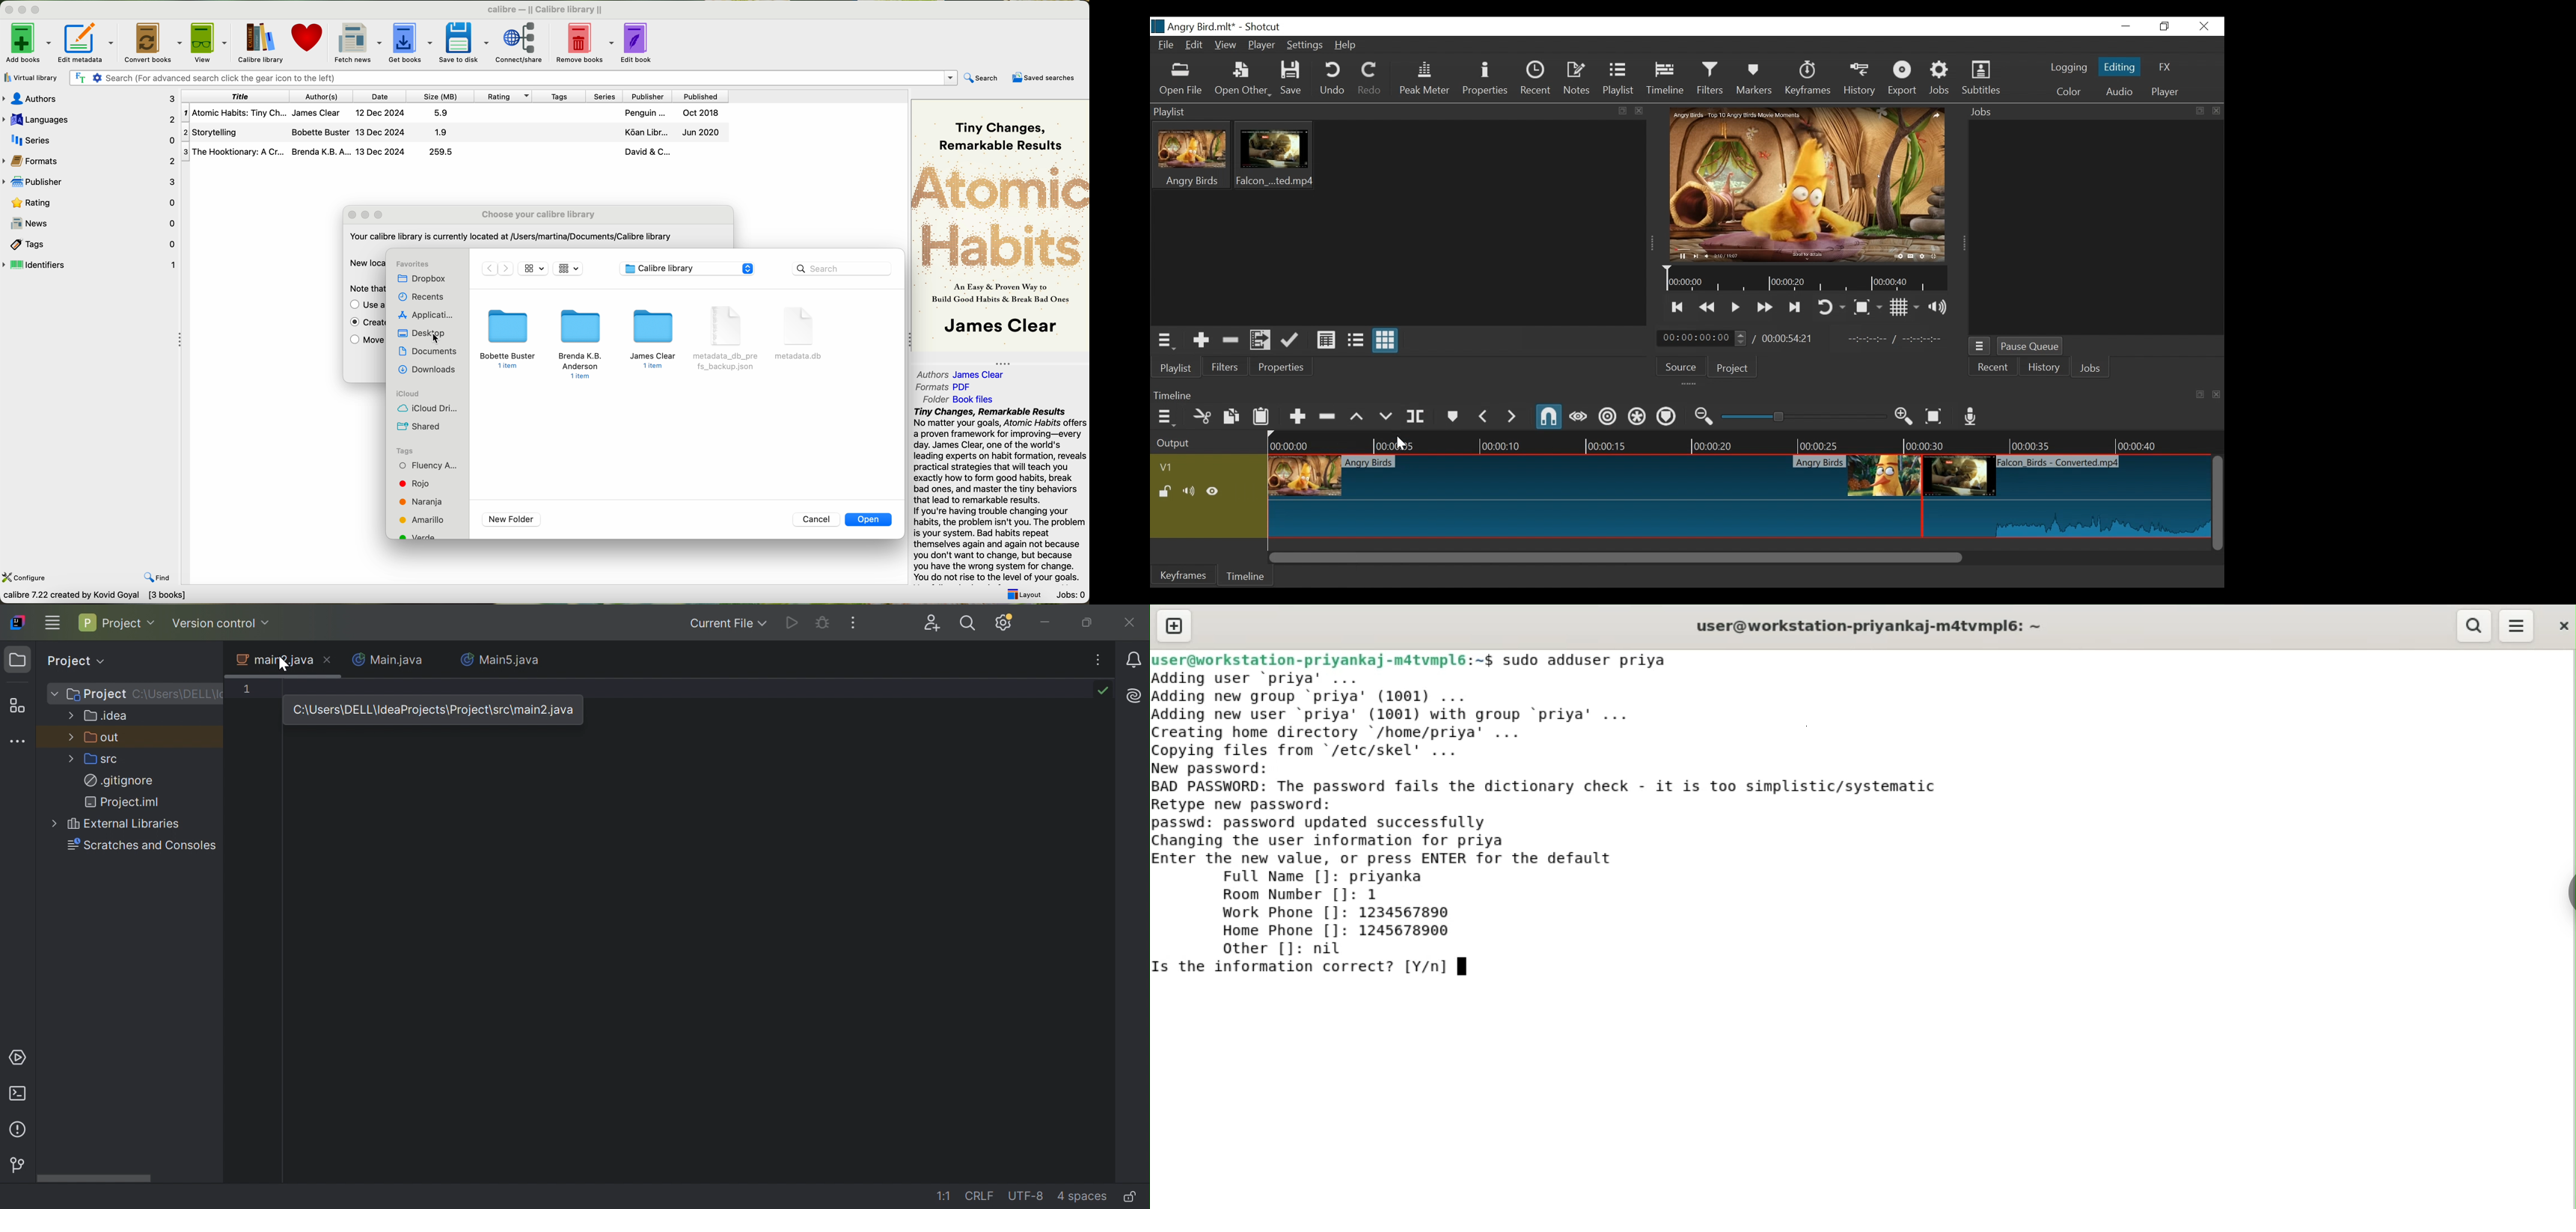 This screenshot has height=1232, width=2576. Describe the element at coordinates (90, 202) in the screenshot. I see `rating` at that location.